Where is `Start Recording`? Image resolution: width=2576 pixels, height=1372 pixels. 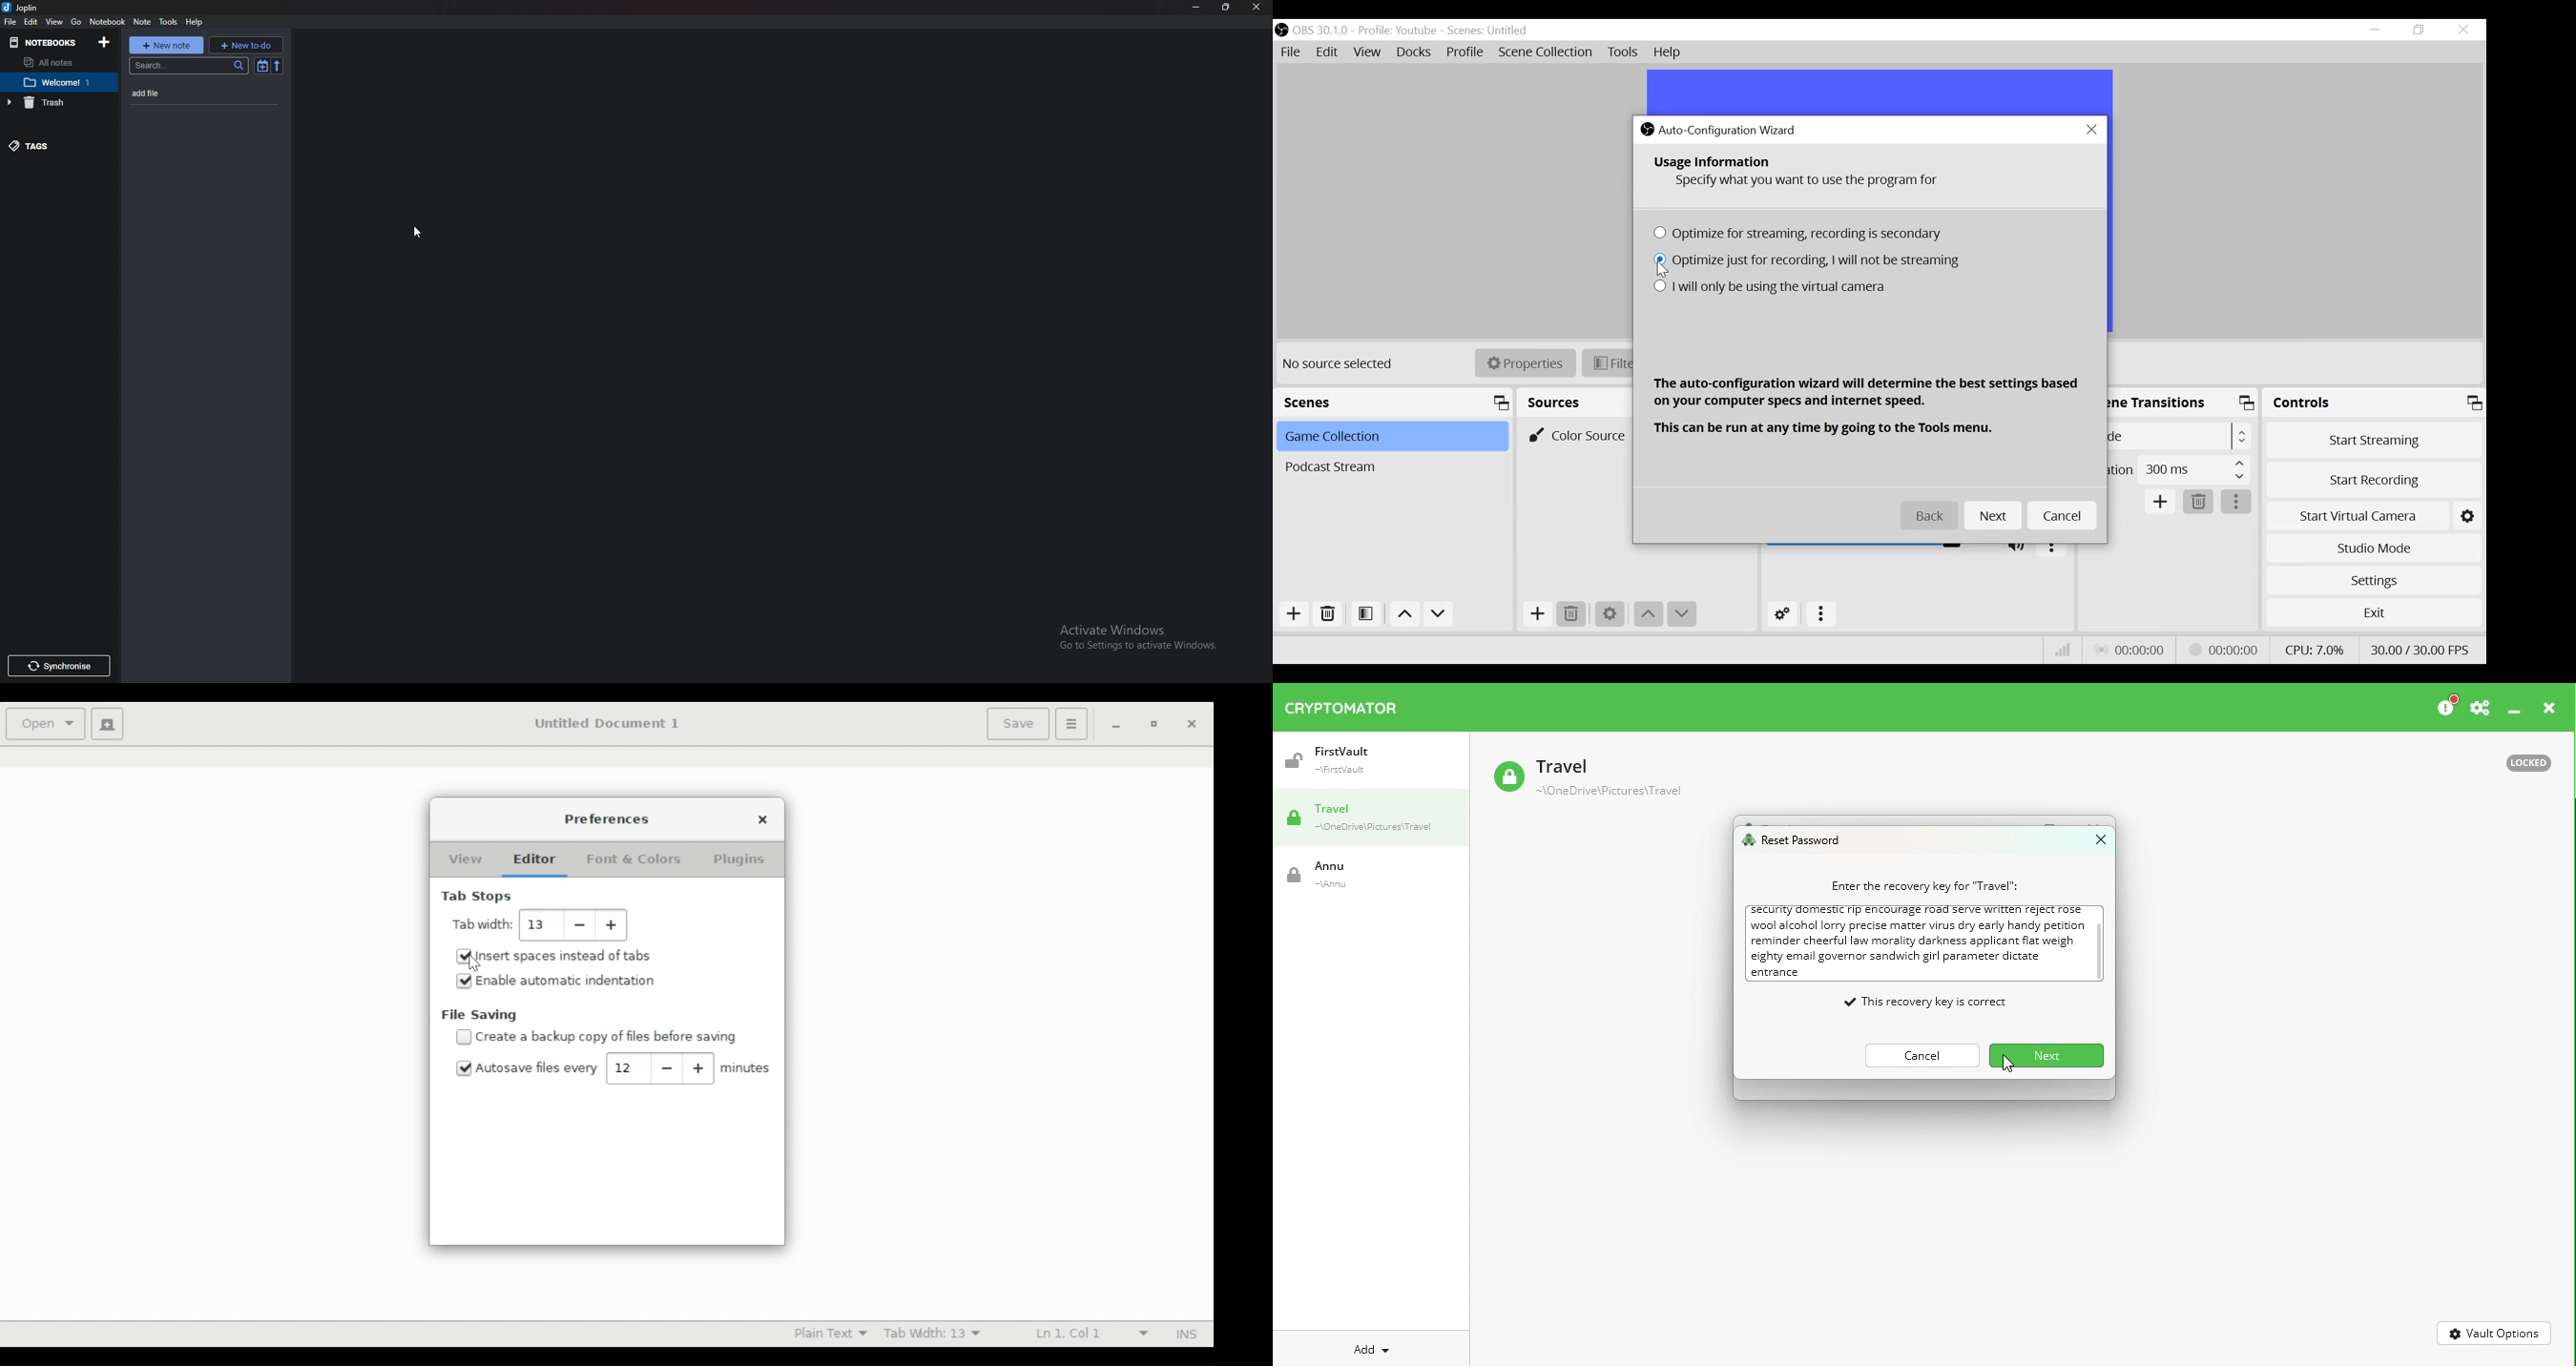
Start Recording is located at coordinates (2373, 479).